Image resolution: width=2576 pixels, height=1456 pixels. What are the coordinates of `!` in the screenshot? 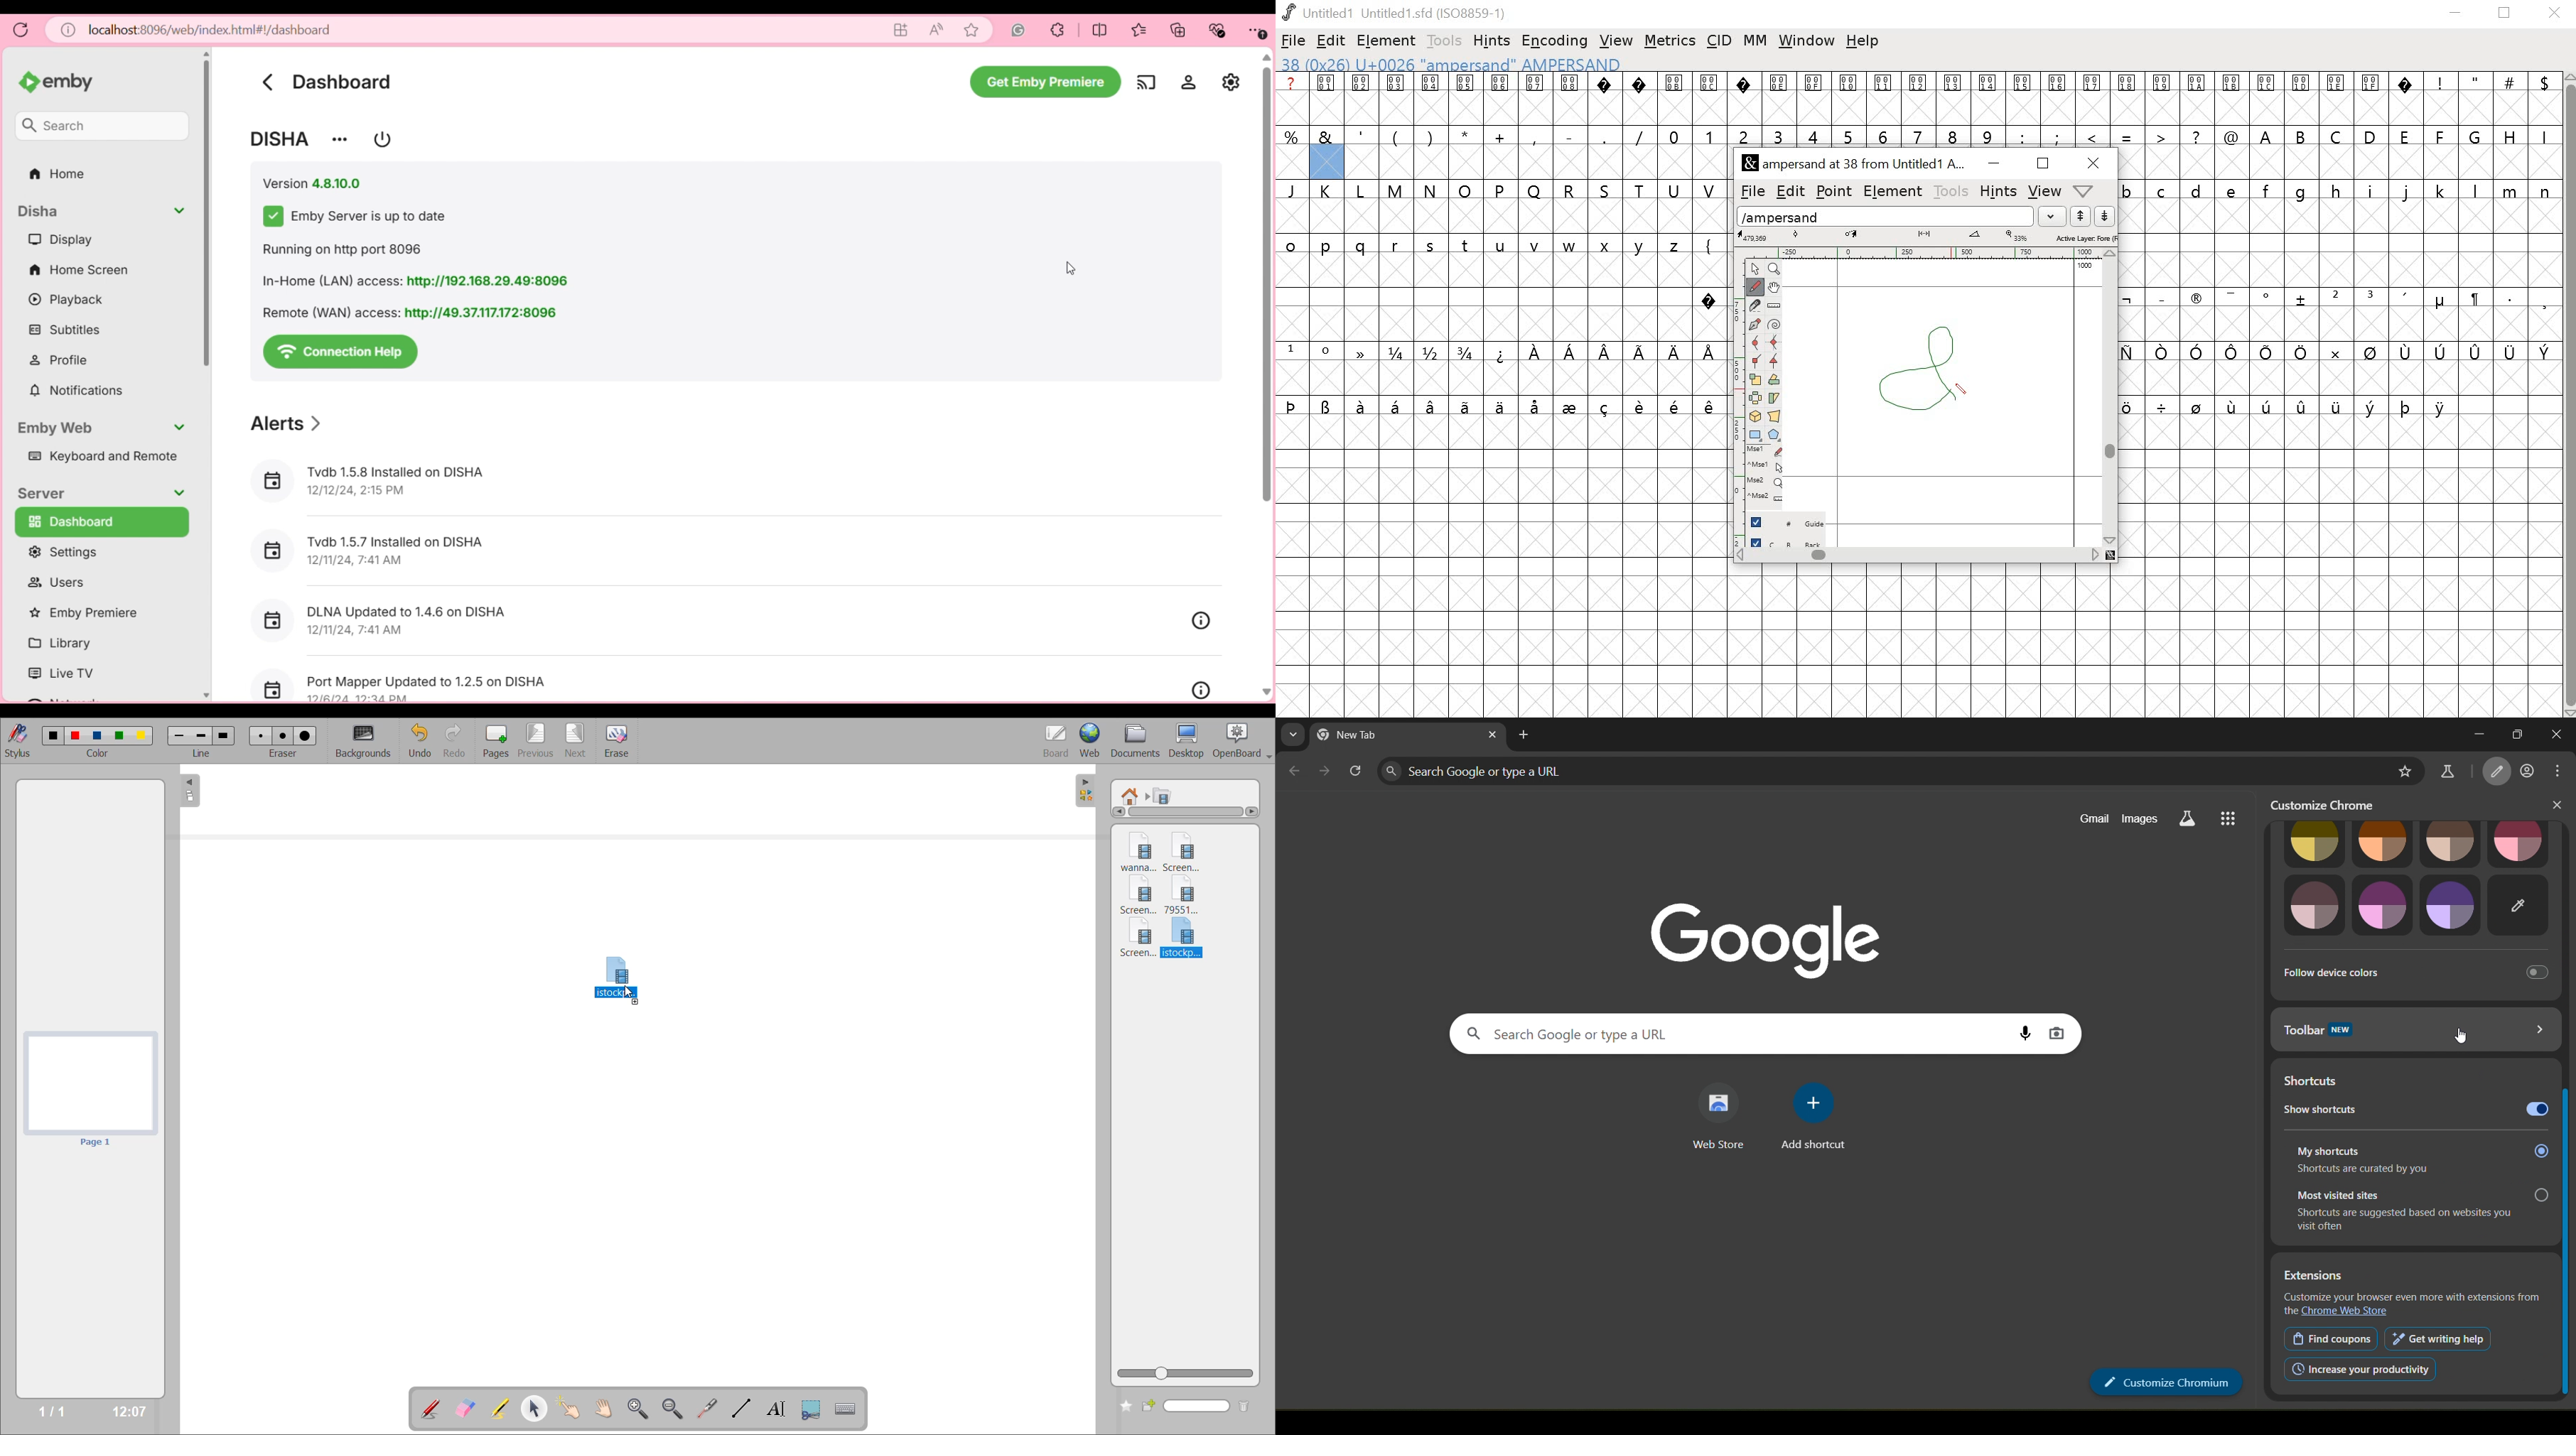 It's located at (2440, 98).